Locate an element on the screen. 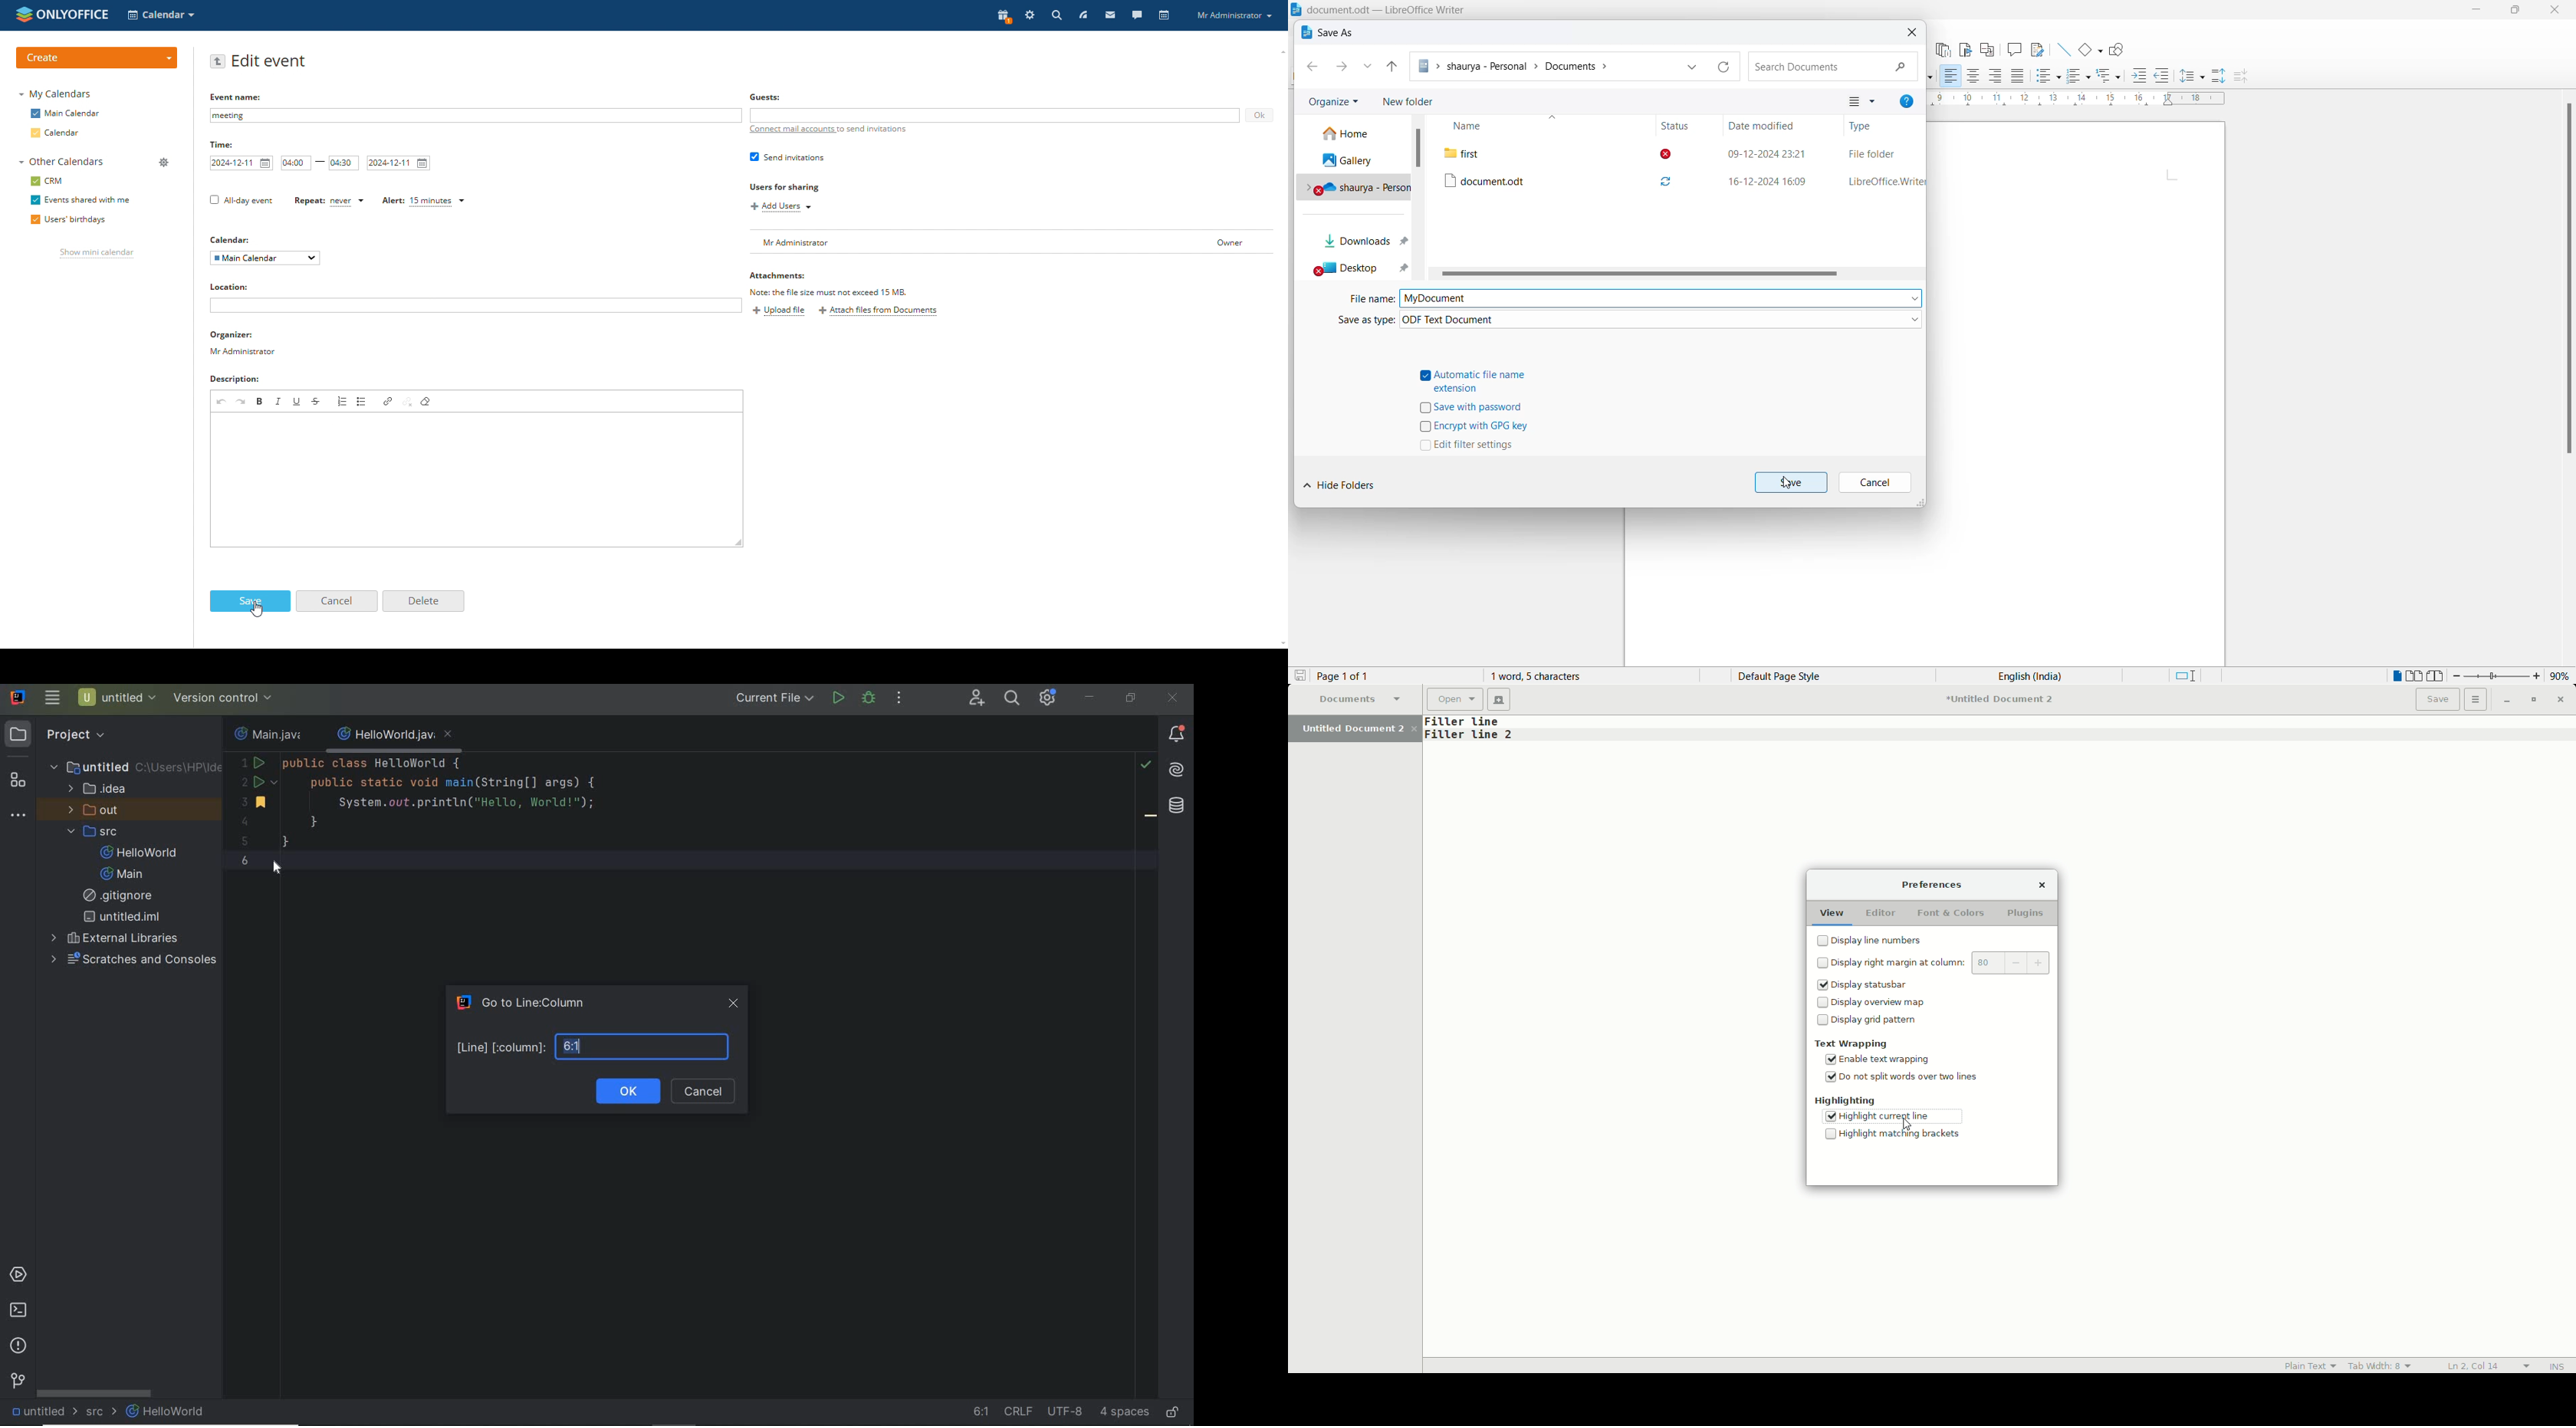 The height and width of the screenshot is (1428, 2576). maximize is located at coordinates (2521, 11).